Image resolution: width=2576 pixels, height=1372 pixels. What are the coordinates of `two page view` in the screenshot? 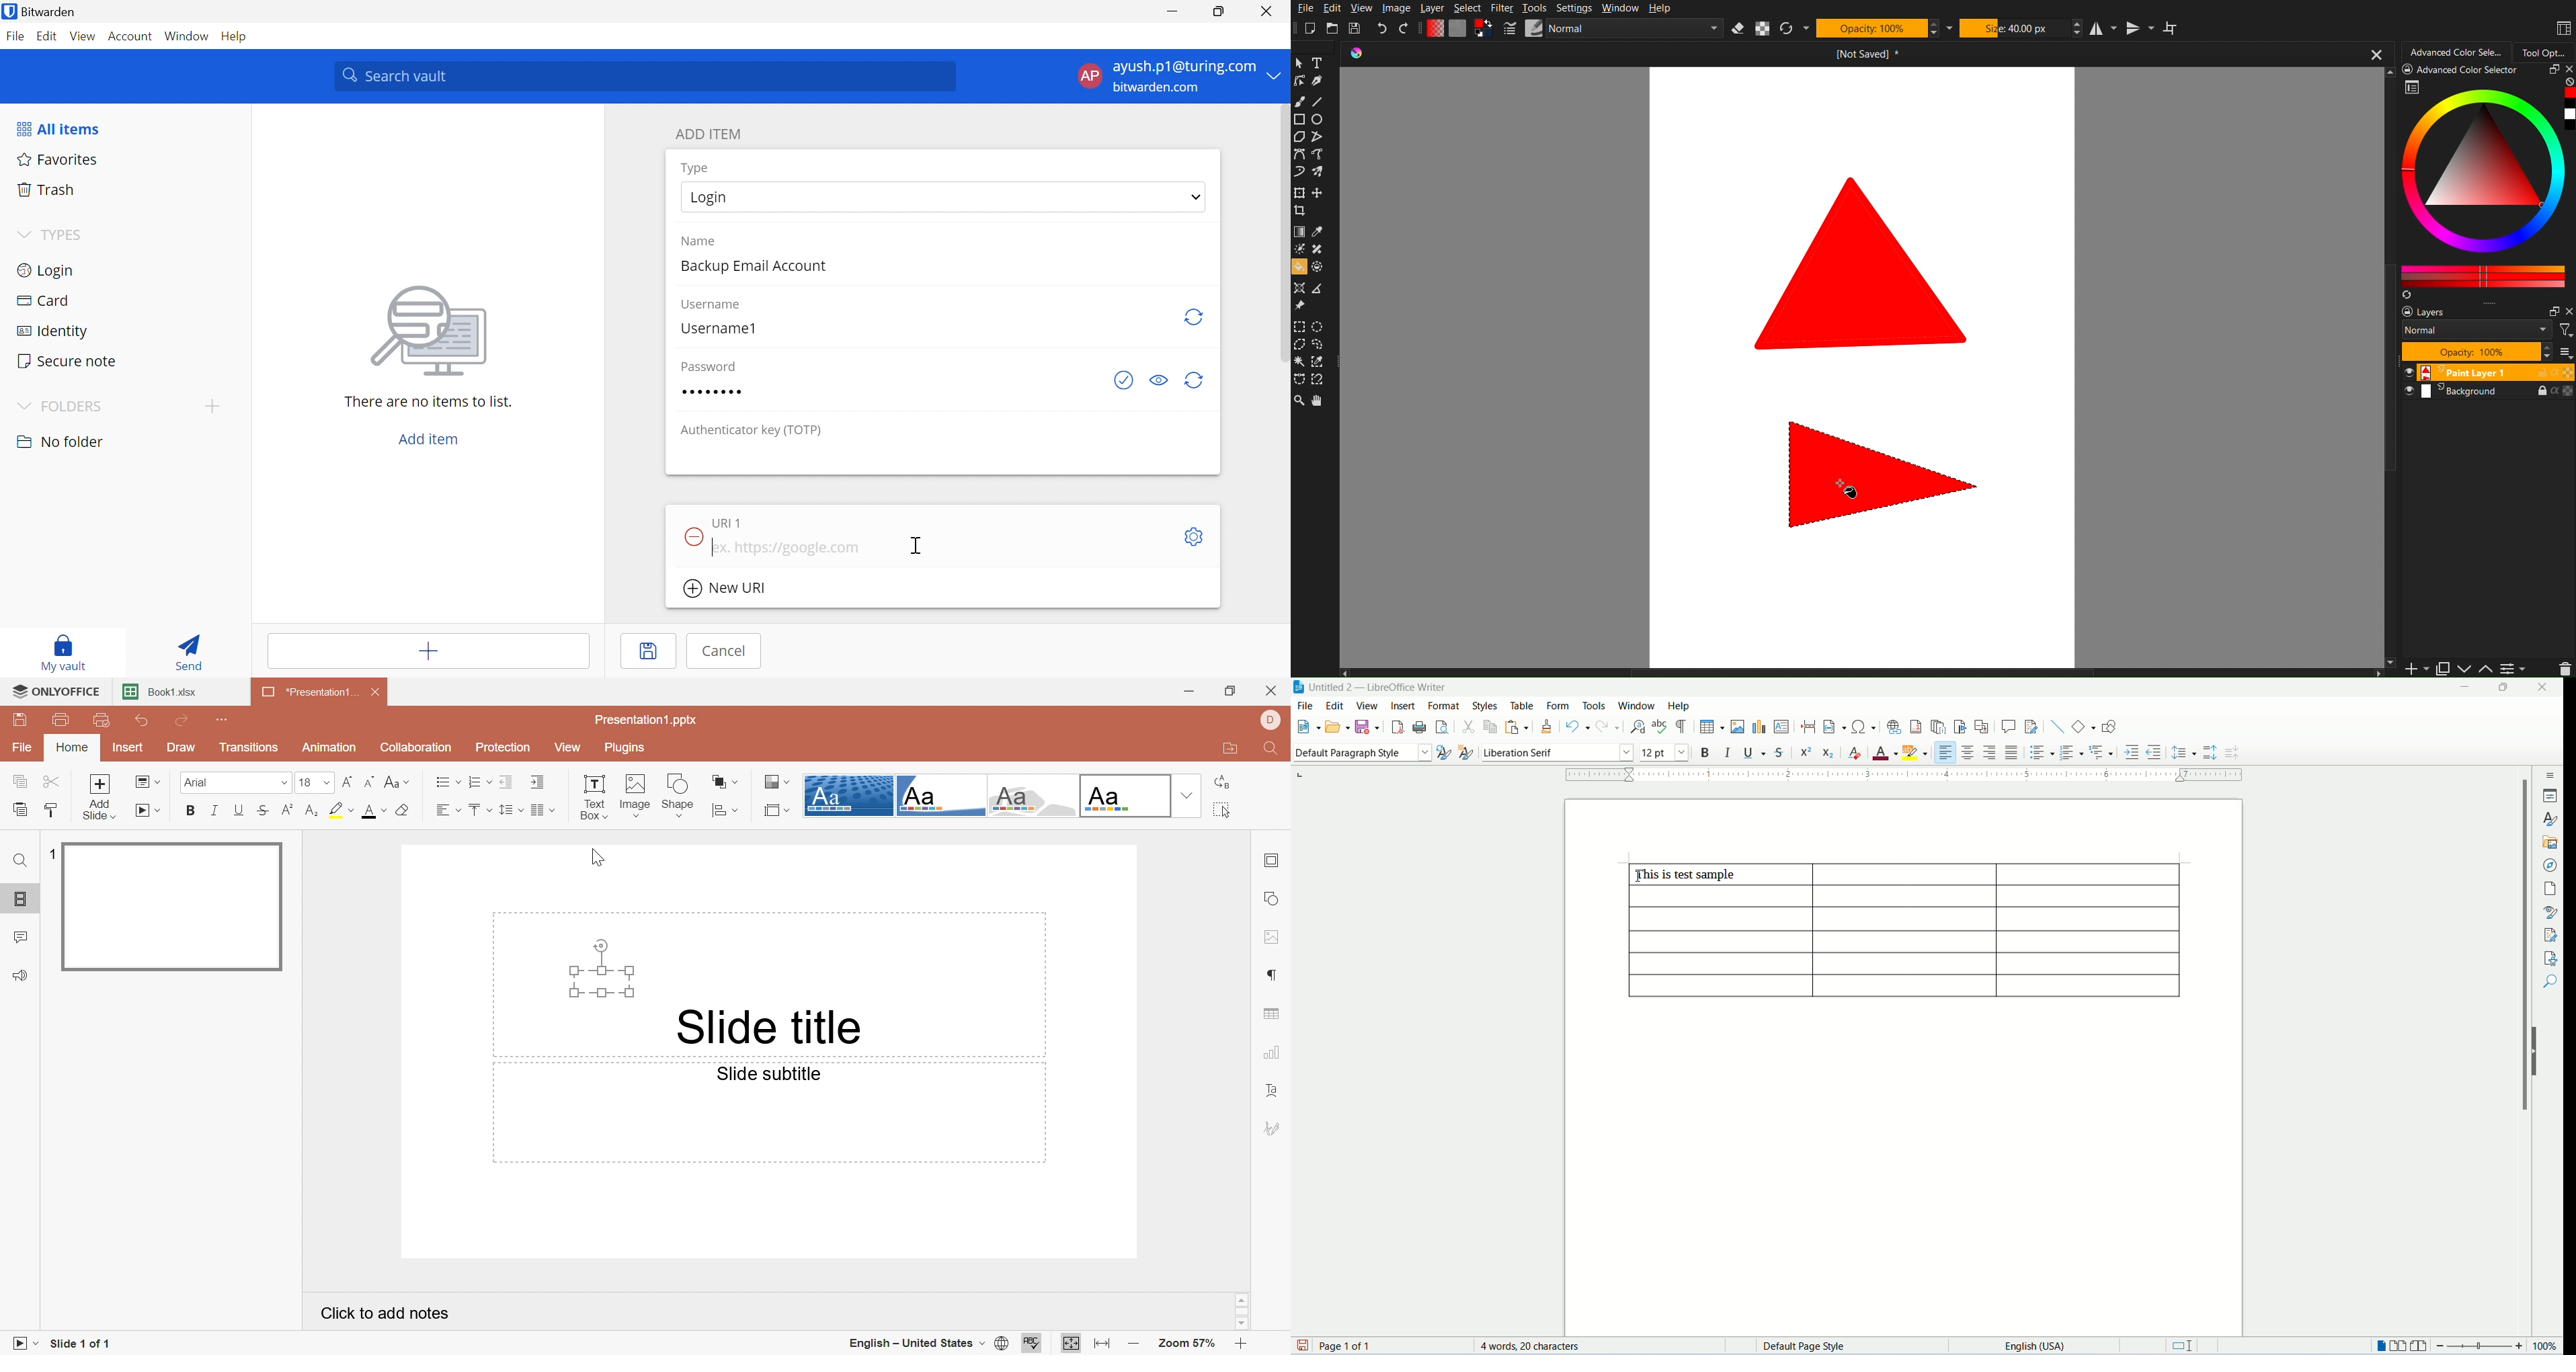 It's located at (2399, 1346).